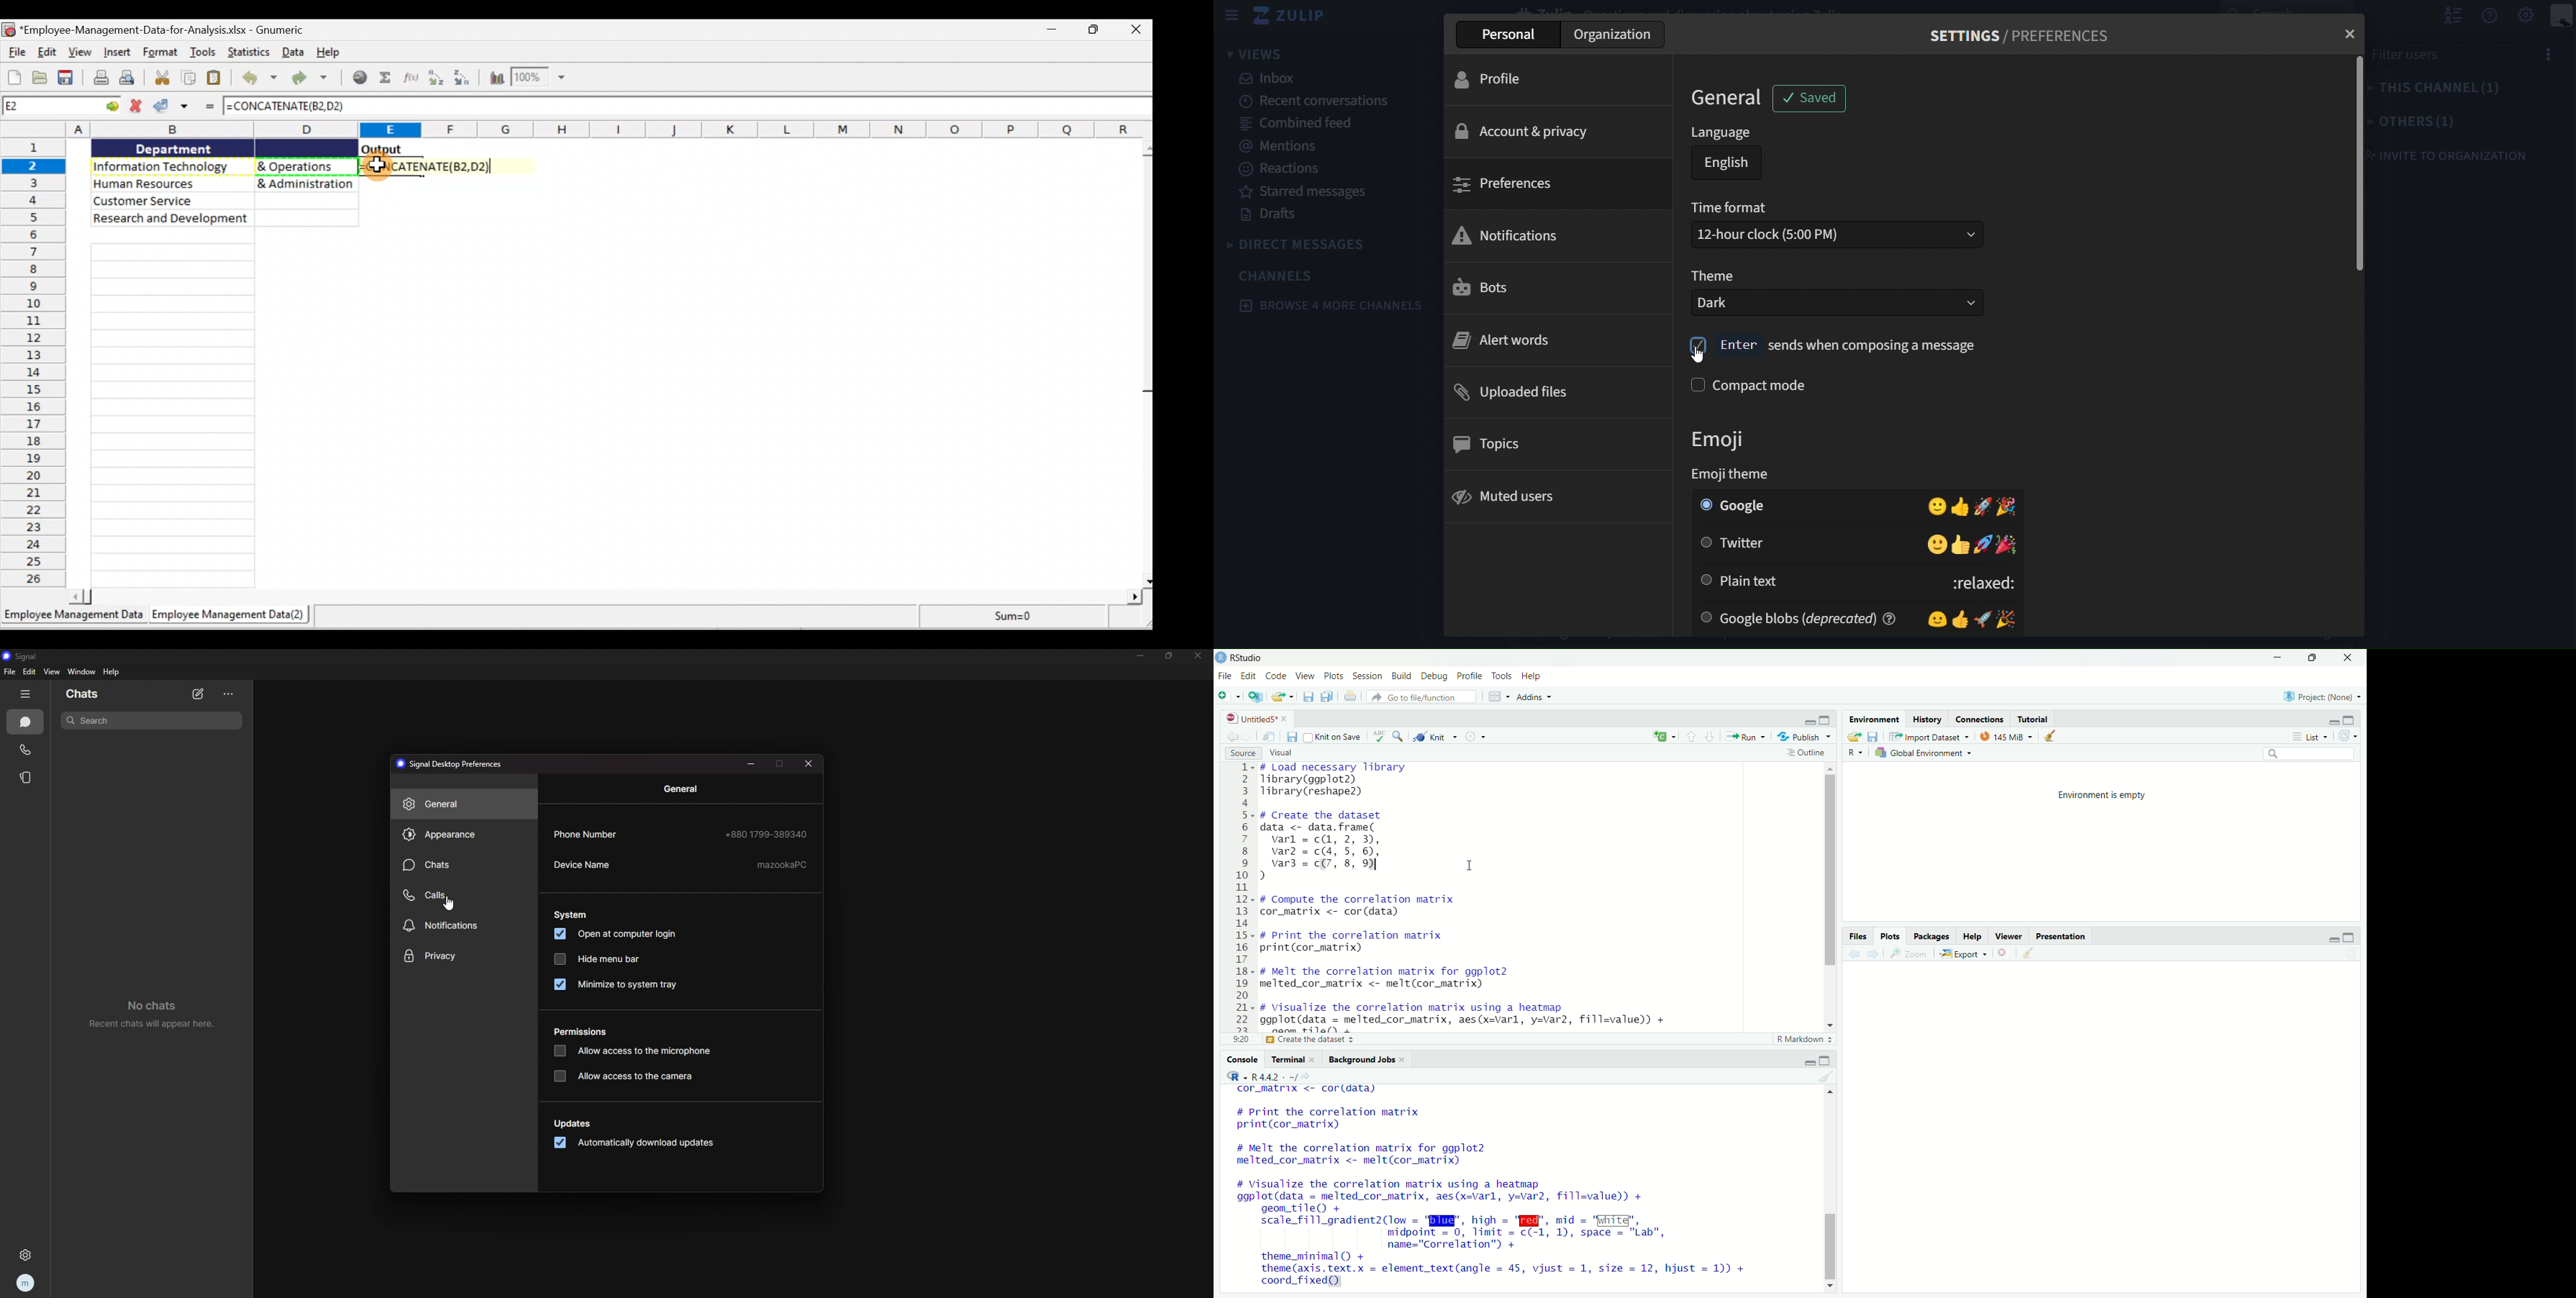 Image resolution: width=2576 pixels, height=1316 pixels. I want to click on edit, so click(1248, 675).